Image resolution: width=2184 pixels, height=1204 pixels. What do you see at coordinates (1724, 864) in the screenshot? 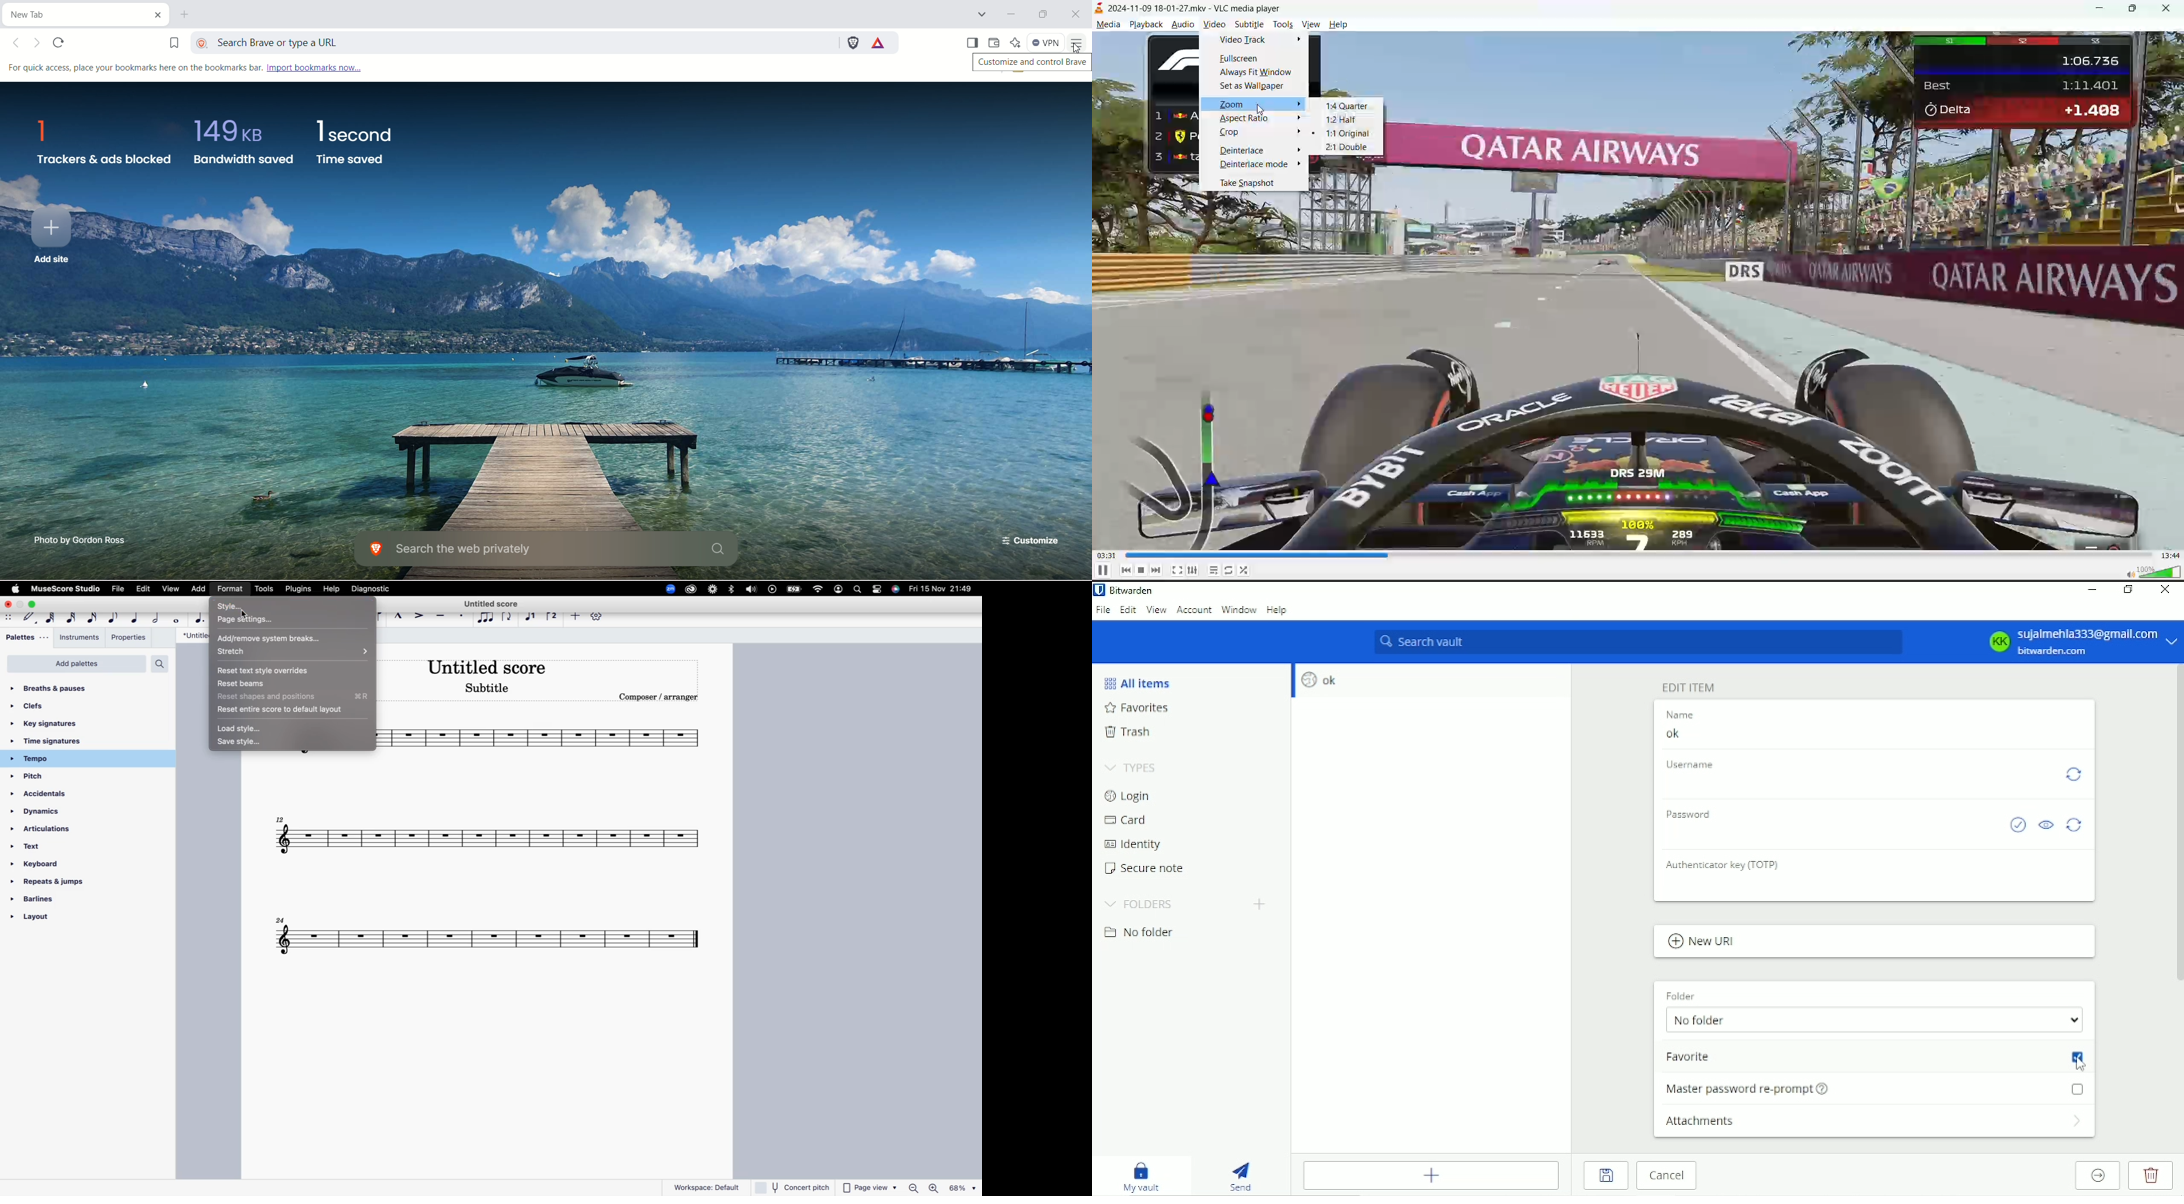
I see `Authenticator key (TOTP)` at bounding box center [1724, 864].